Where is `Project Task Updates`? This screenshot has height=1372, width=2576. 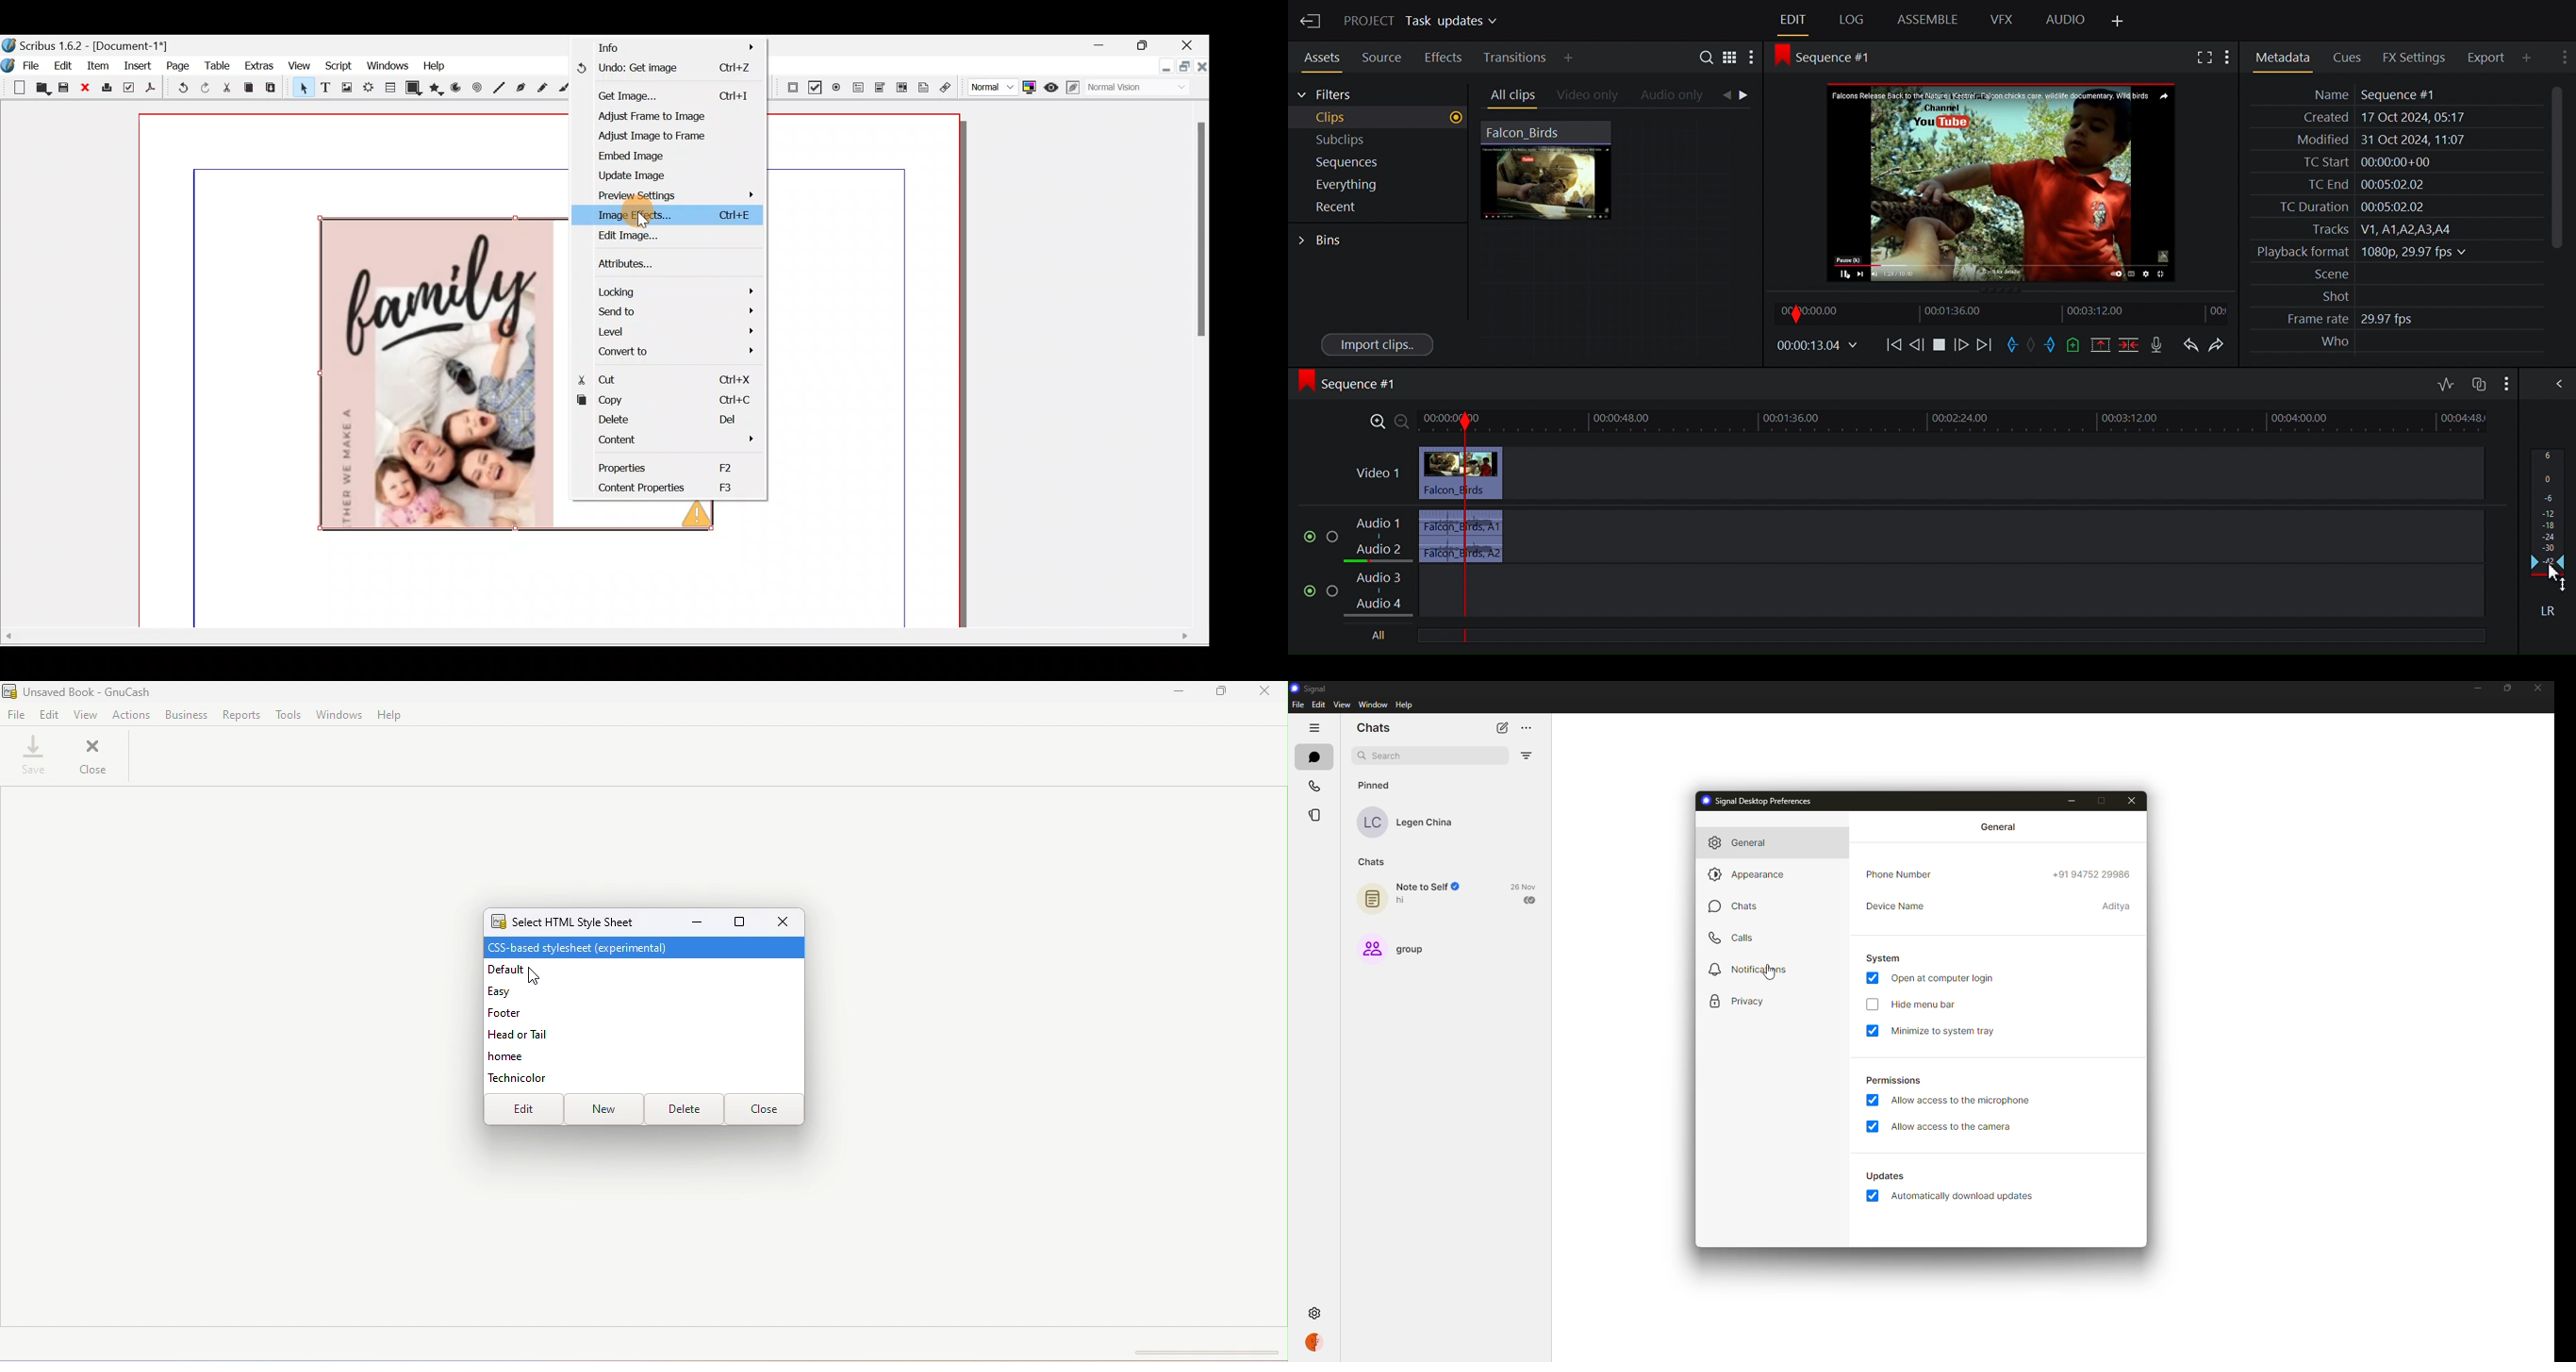 Project Task Updates is located at coordinates (1420, 22).